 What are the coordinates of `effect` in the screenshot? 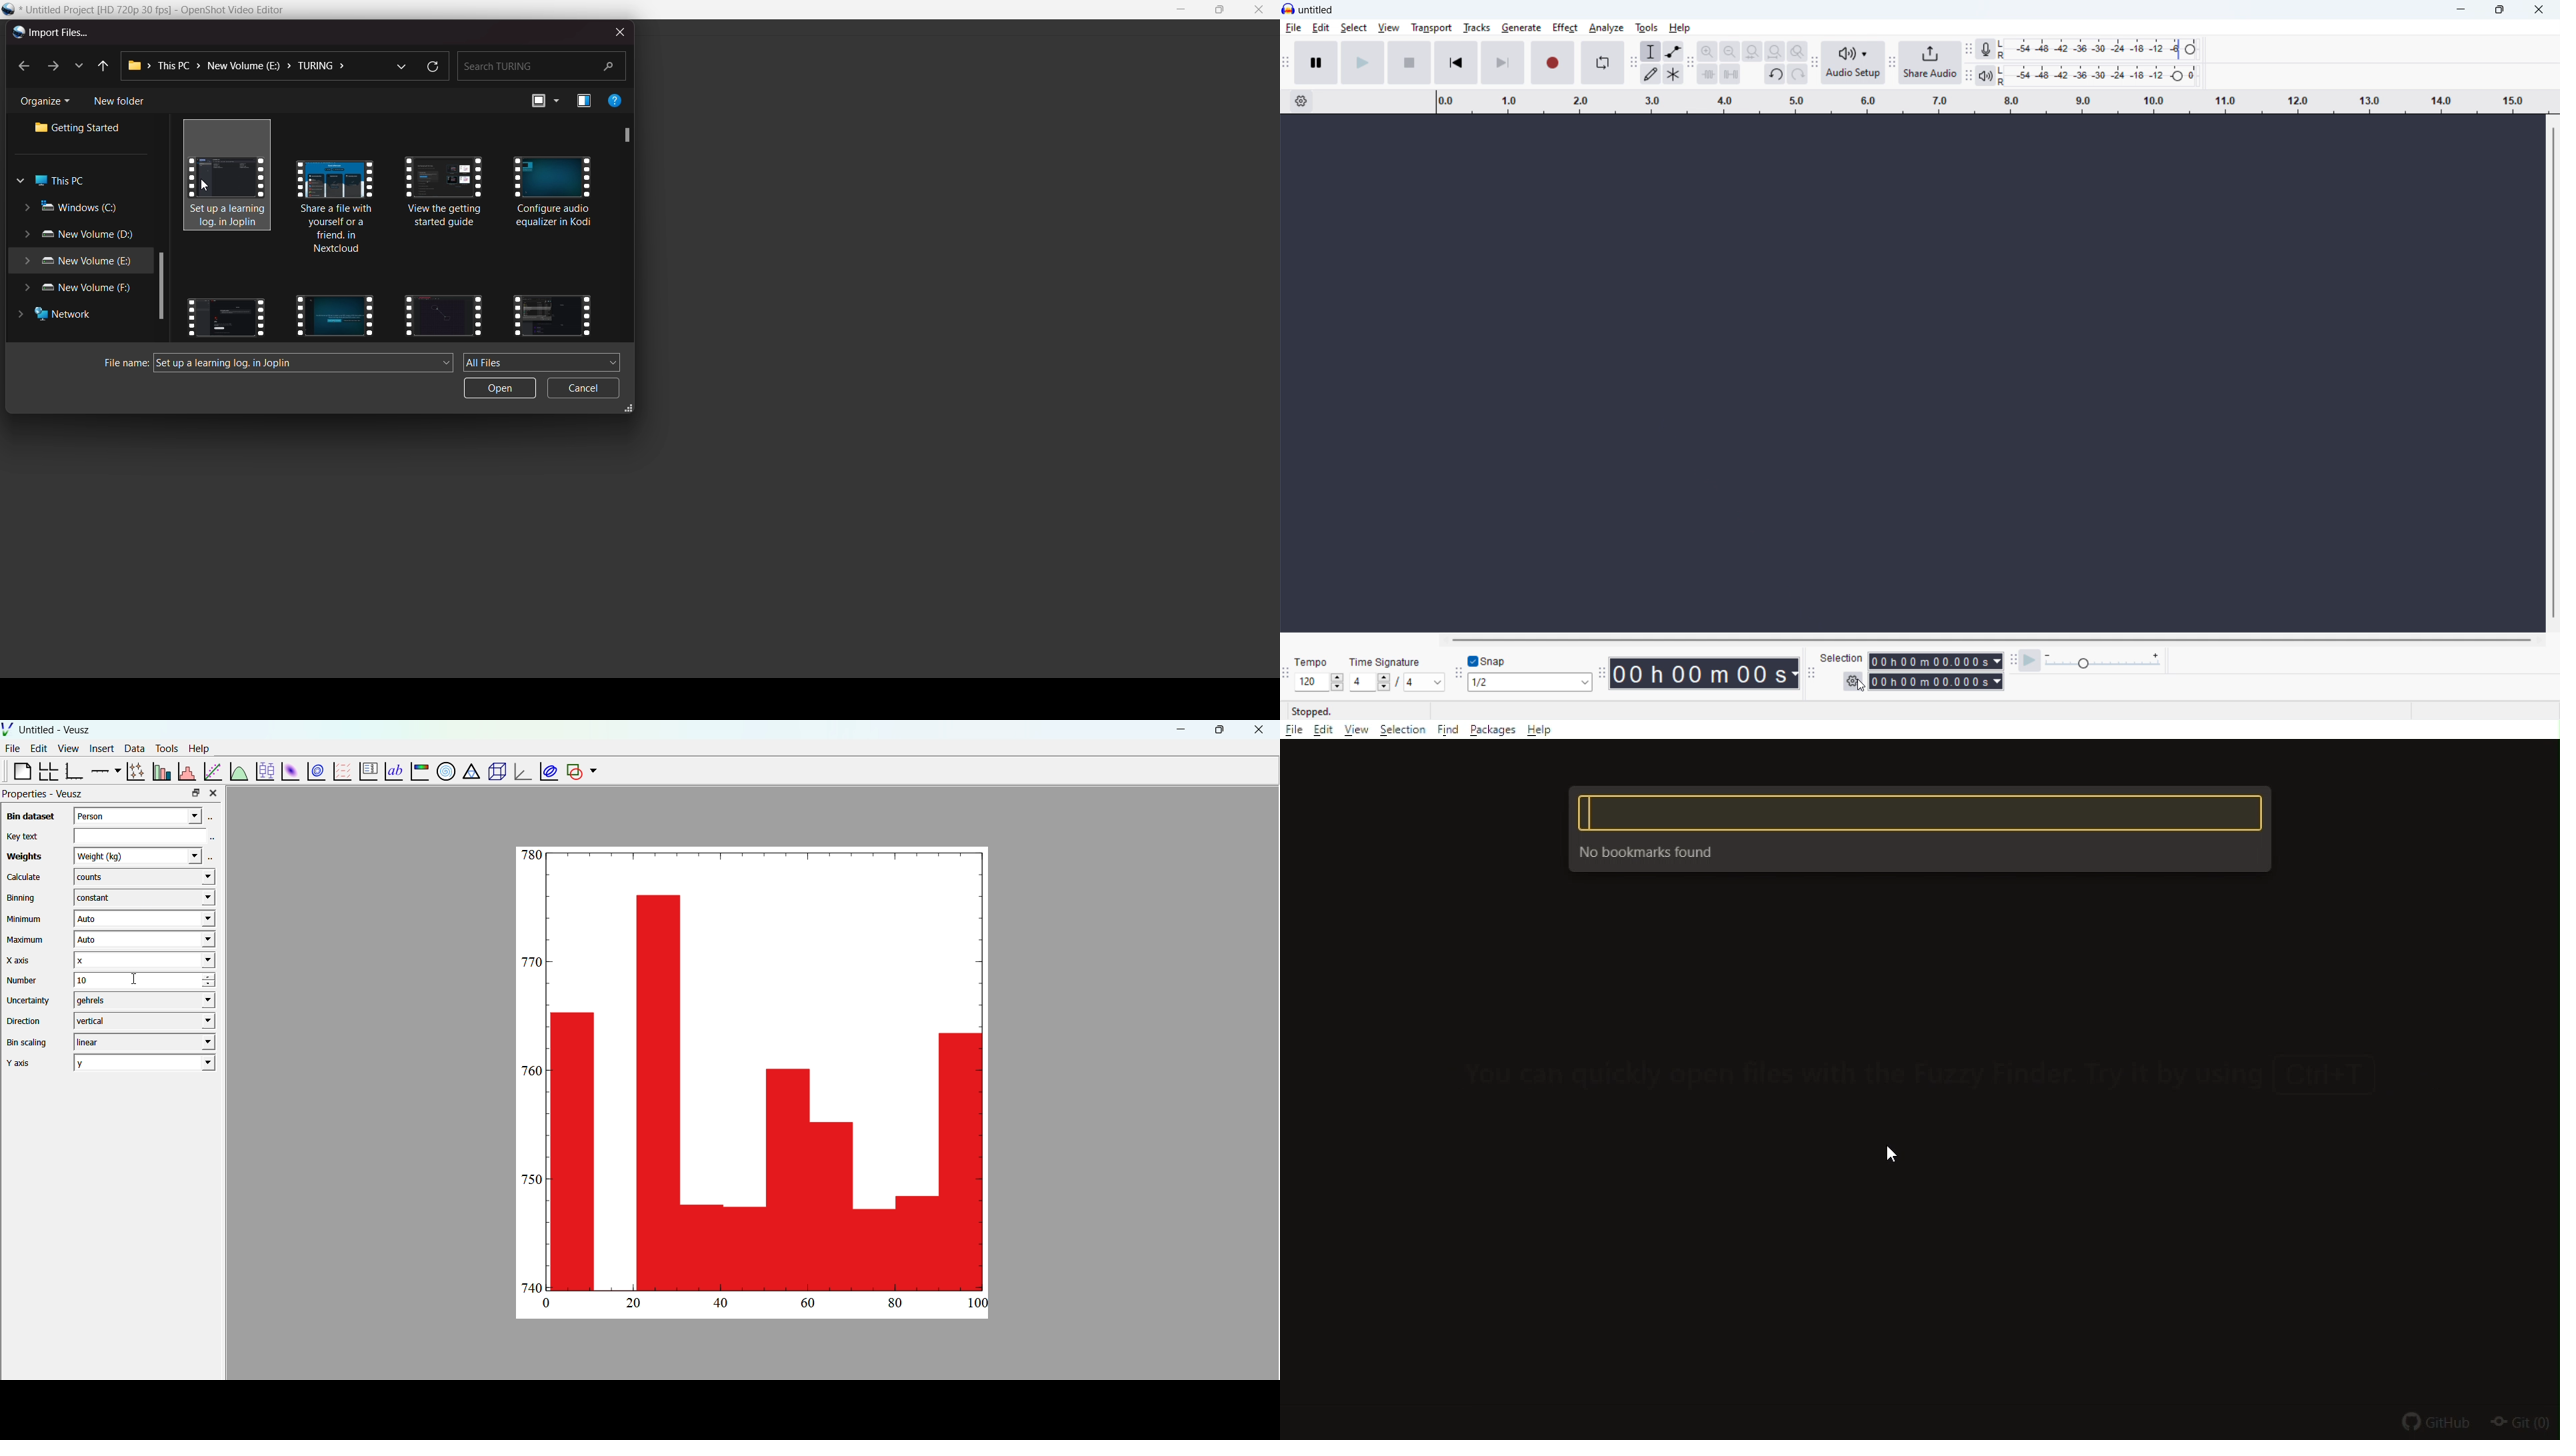 It's located at (1565, 28).